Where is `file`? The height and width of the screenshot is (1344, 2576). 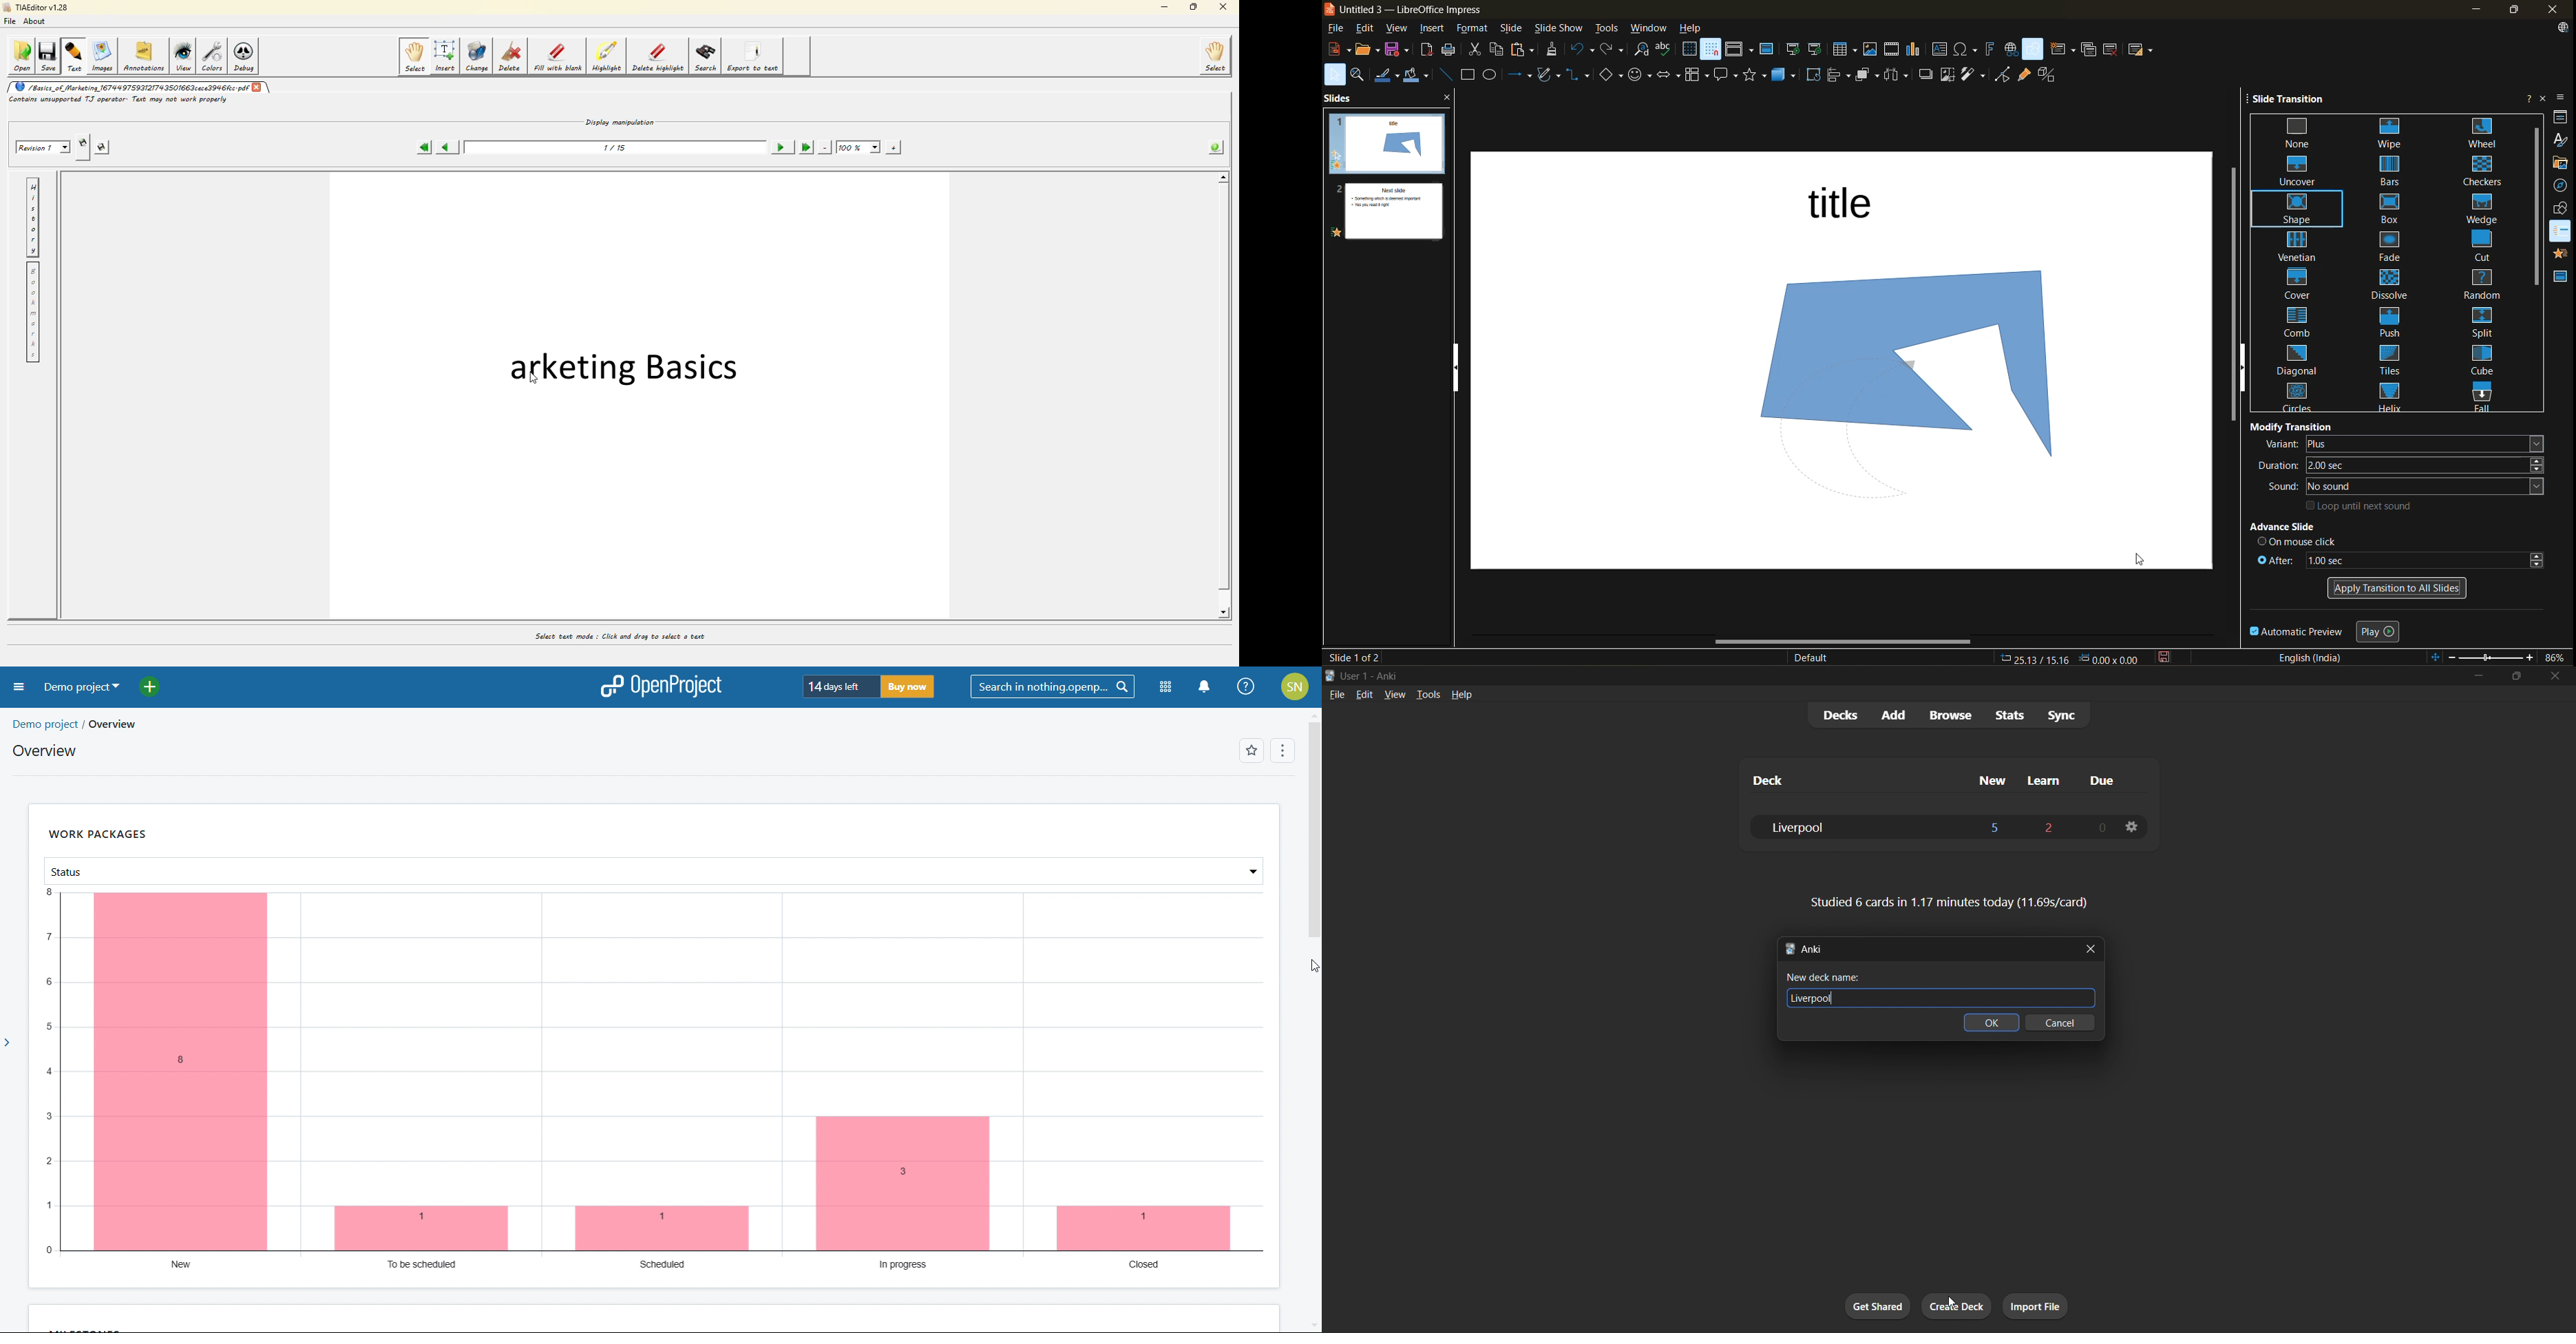
file is located at coordinates (1339, 29).